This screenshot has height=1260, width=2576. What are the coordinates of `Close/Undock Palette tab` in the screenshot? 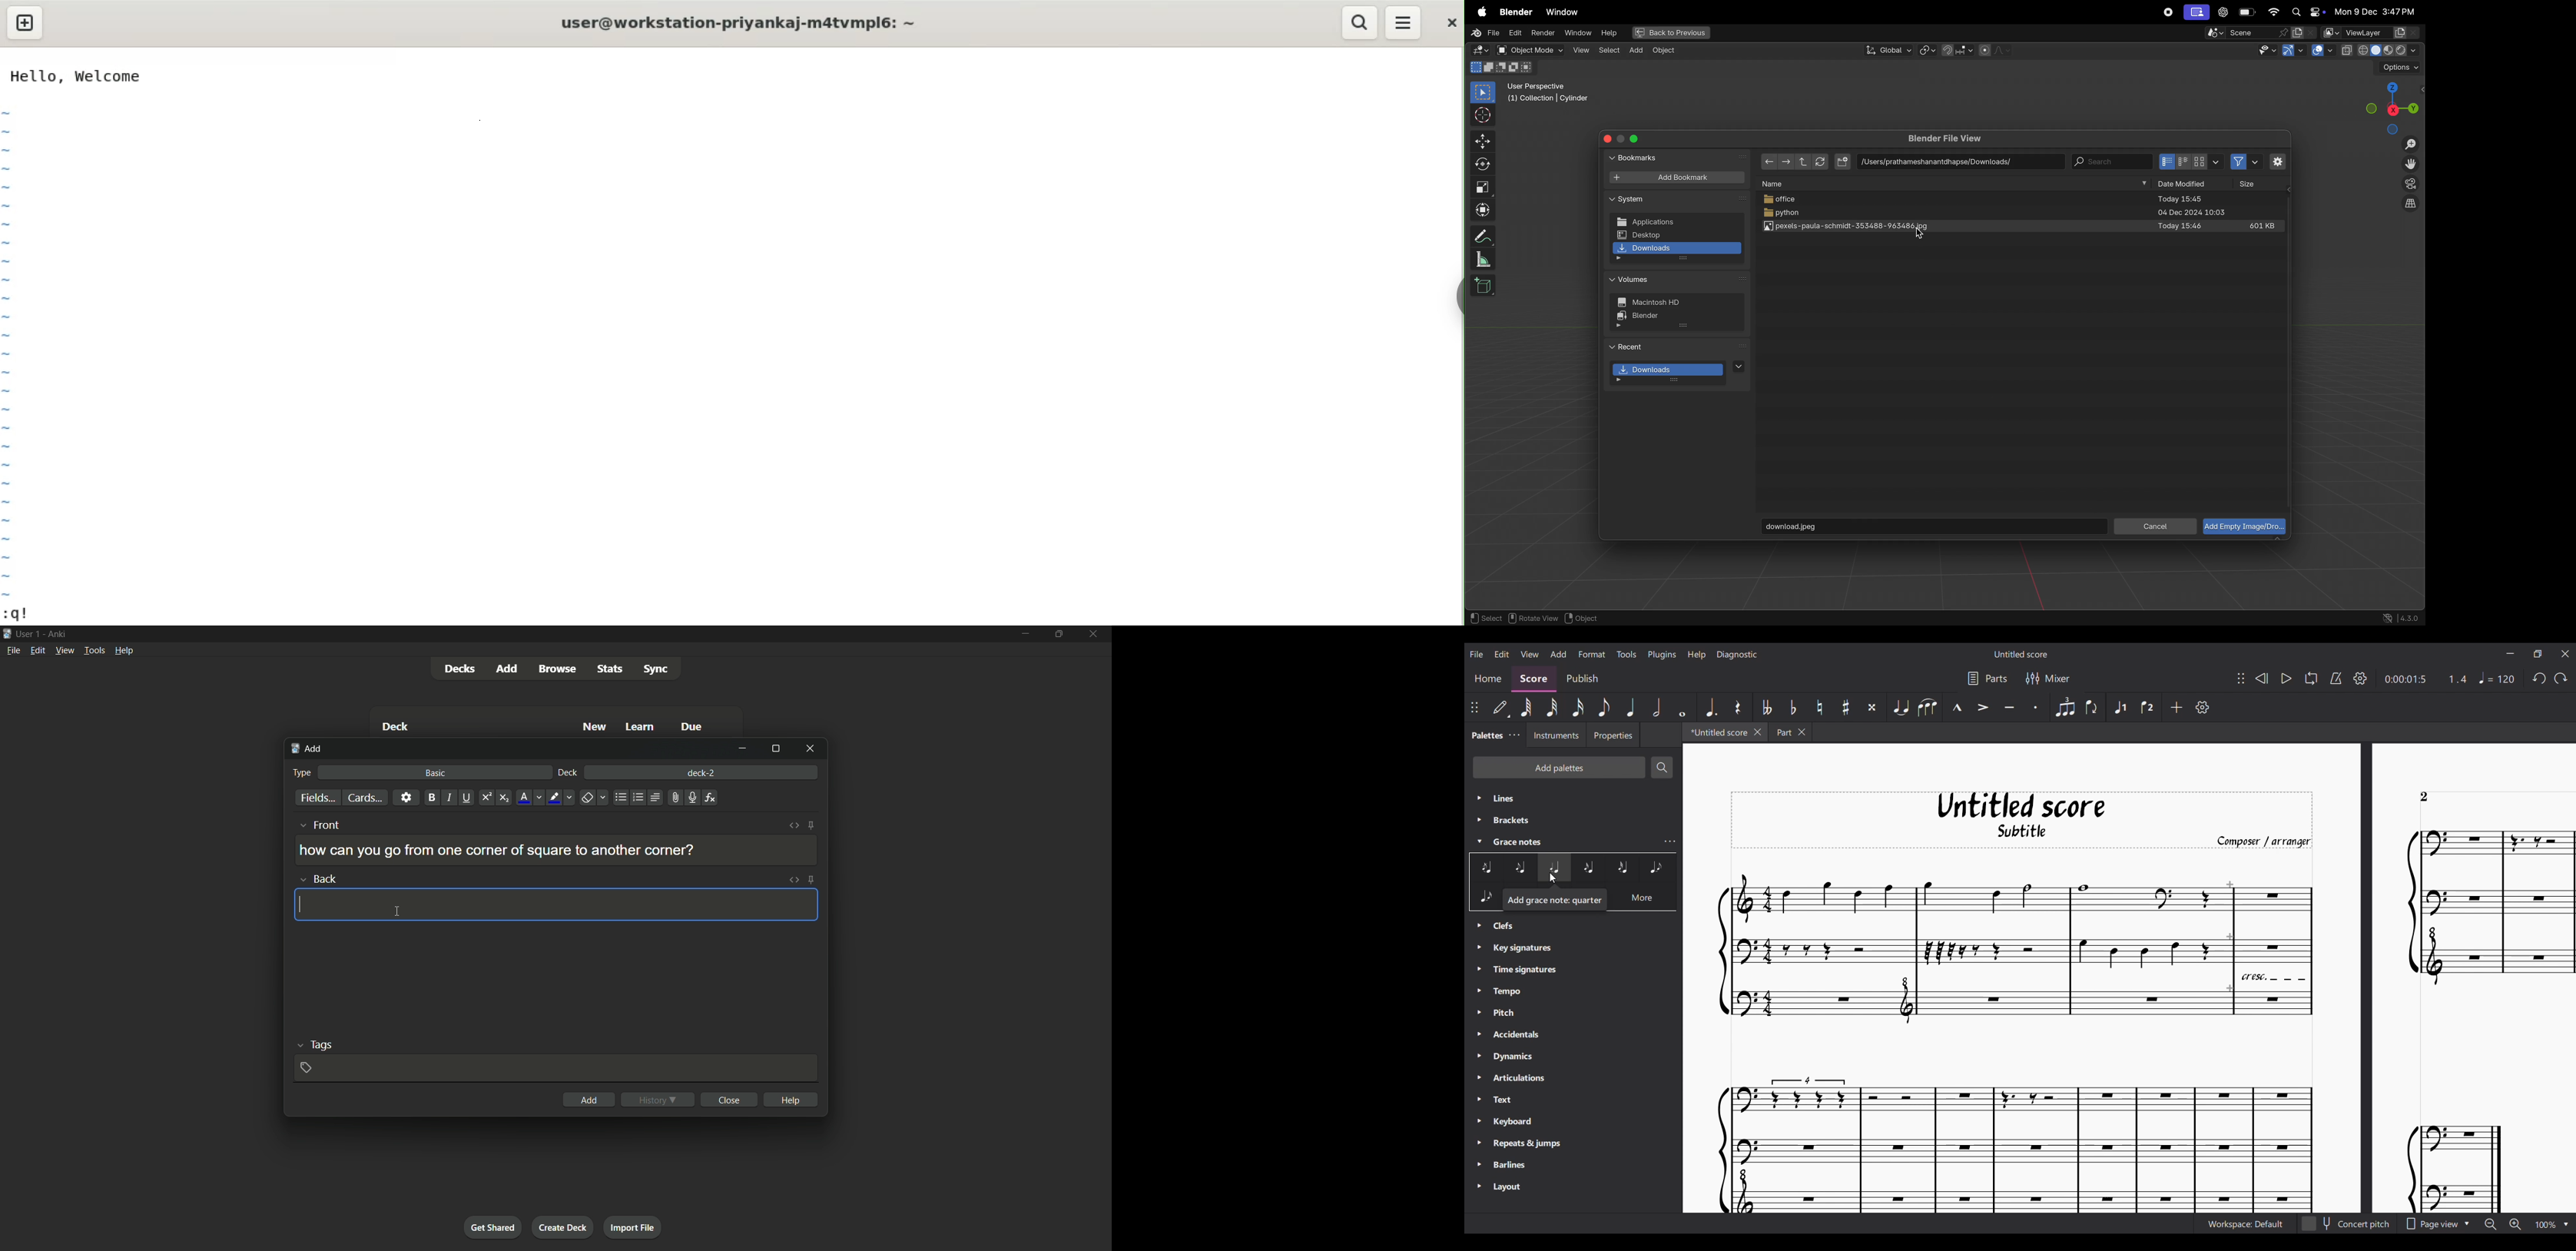 It's located at (1514, 735).